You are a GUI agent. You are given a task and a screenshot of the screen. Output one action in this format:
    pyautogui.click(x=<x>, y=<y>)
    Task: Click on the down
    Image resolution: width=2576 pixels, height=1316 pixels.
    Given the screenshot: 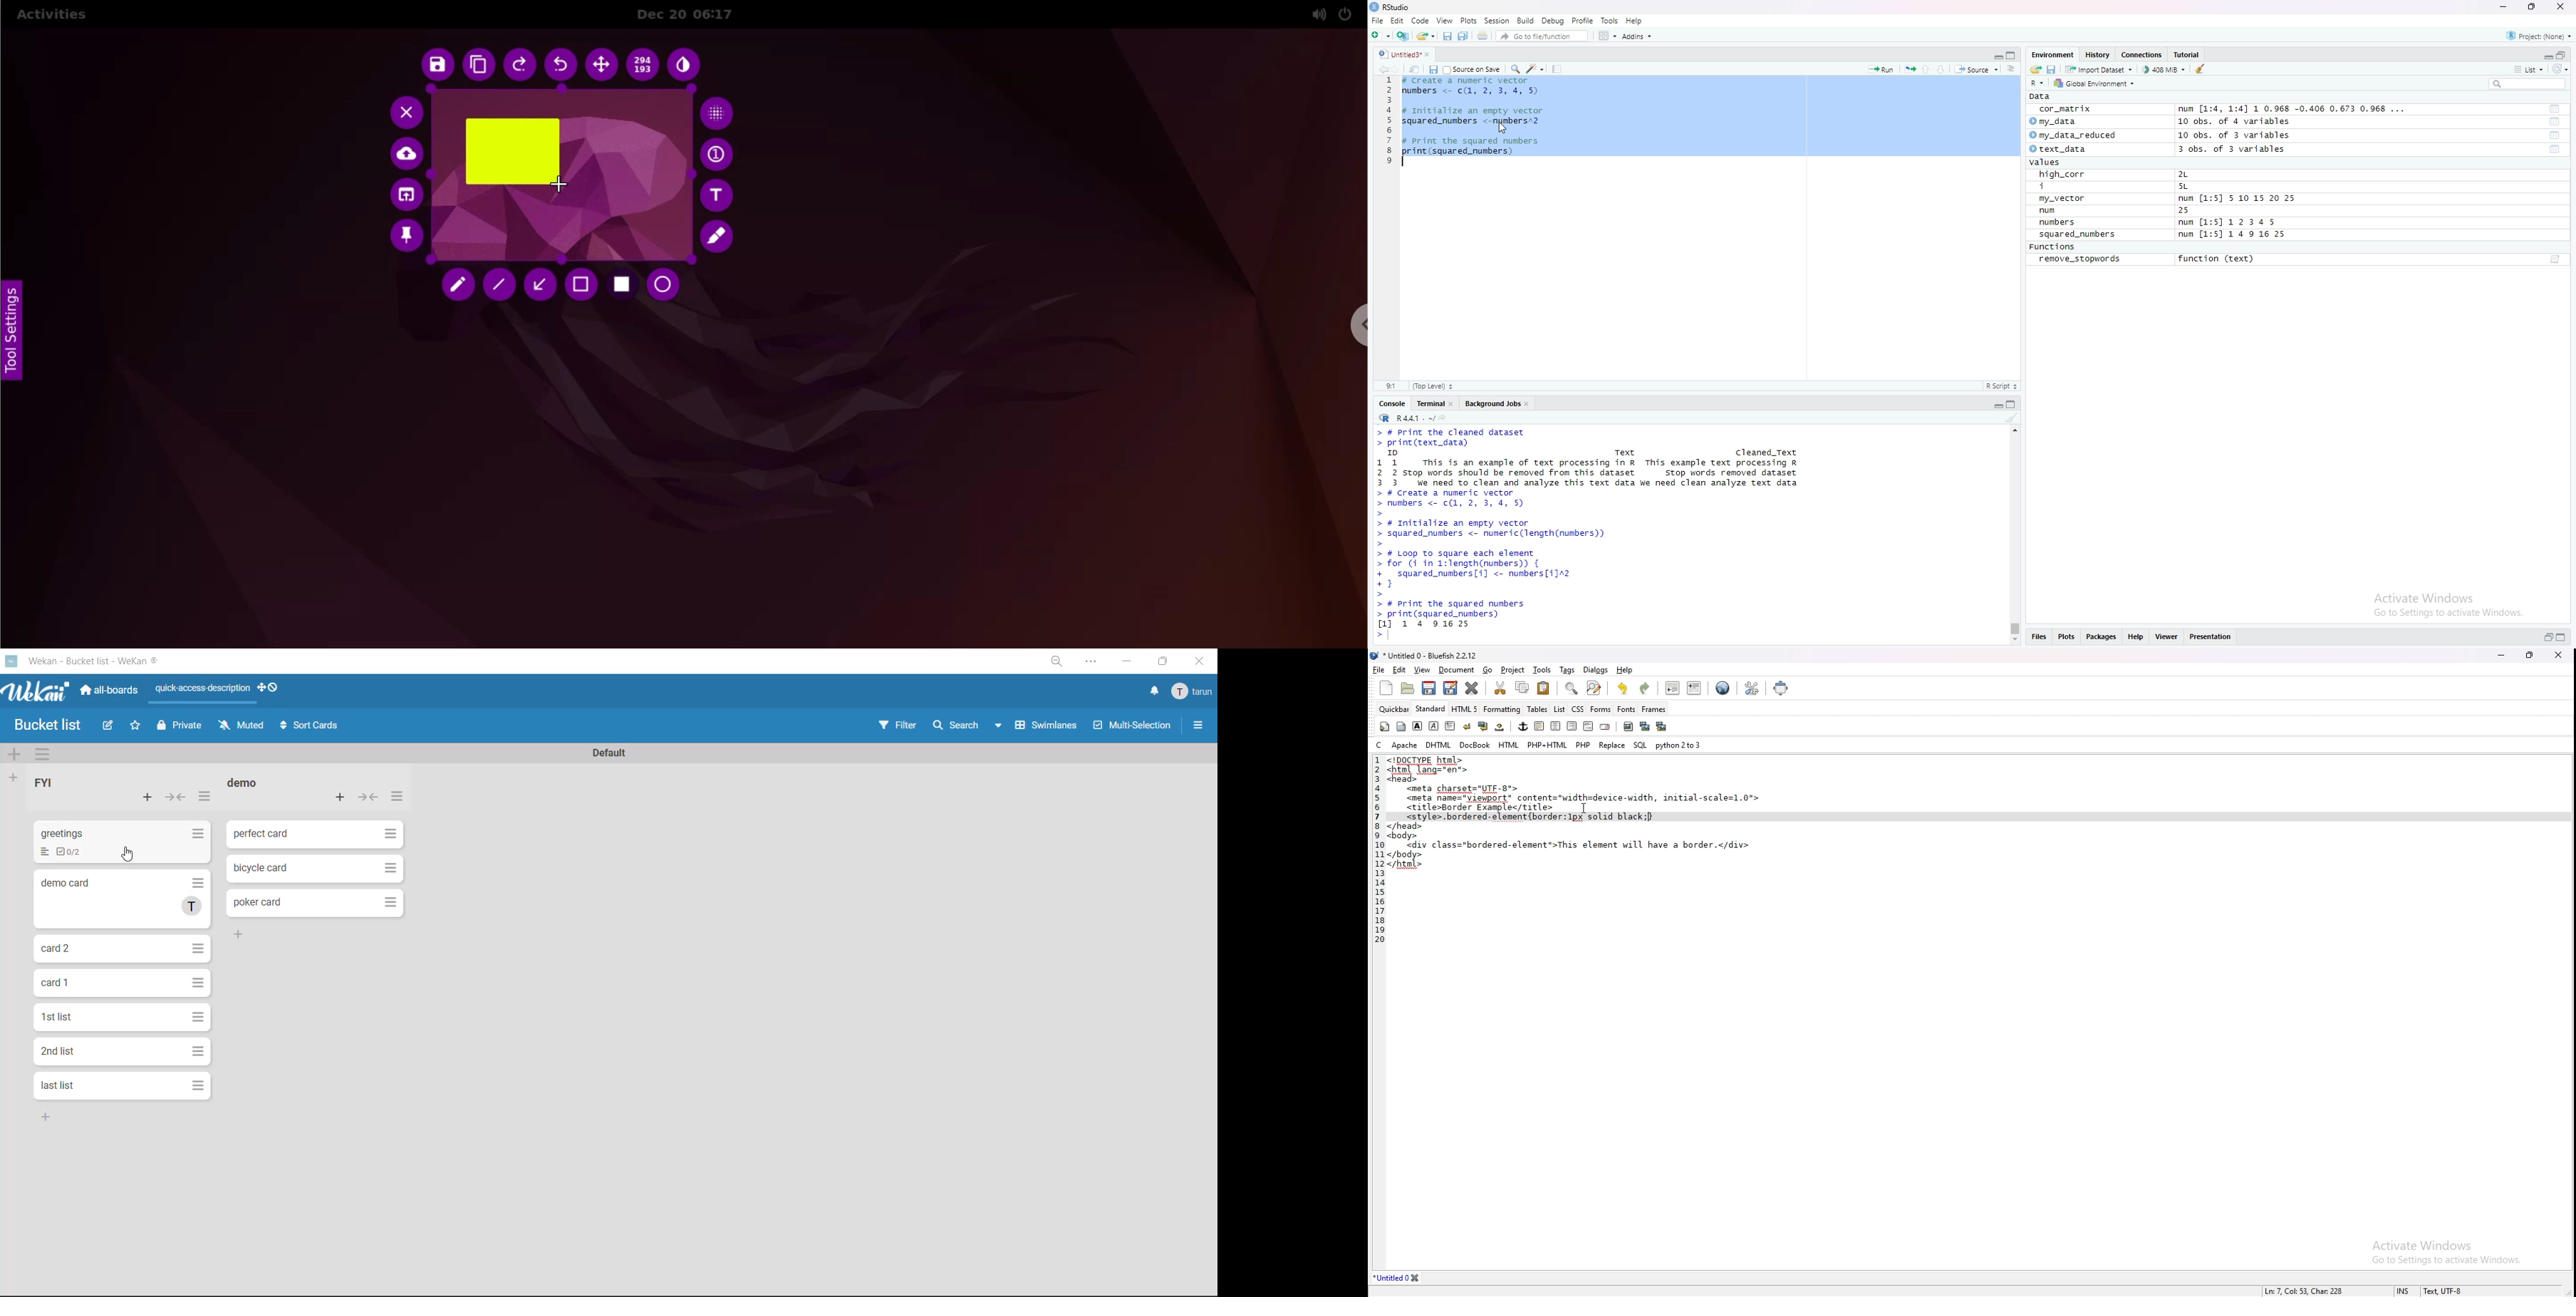 What is the action you would take?
    pyautogui.click(x=1942, y=69)
    